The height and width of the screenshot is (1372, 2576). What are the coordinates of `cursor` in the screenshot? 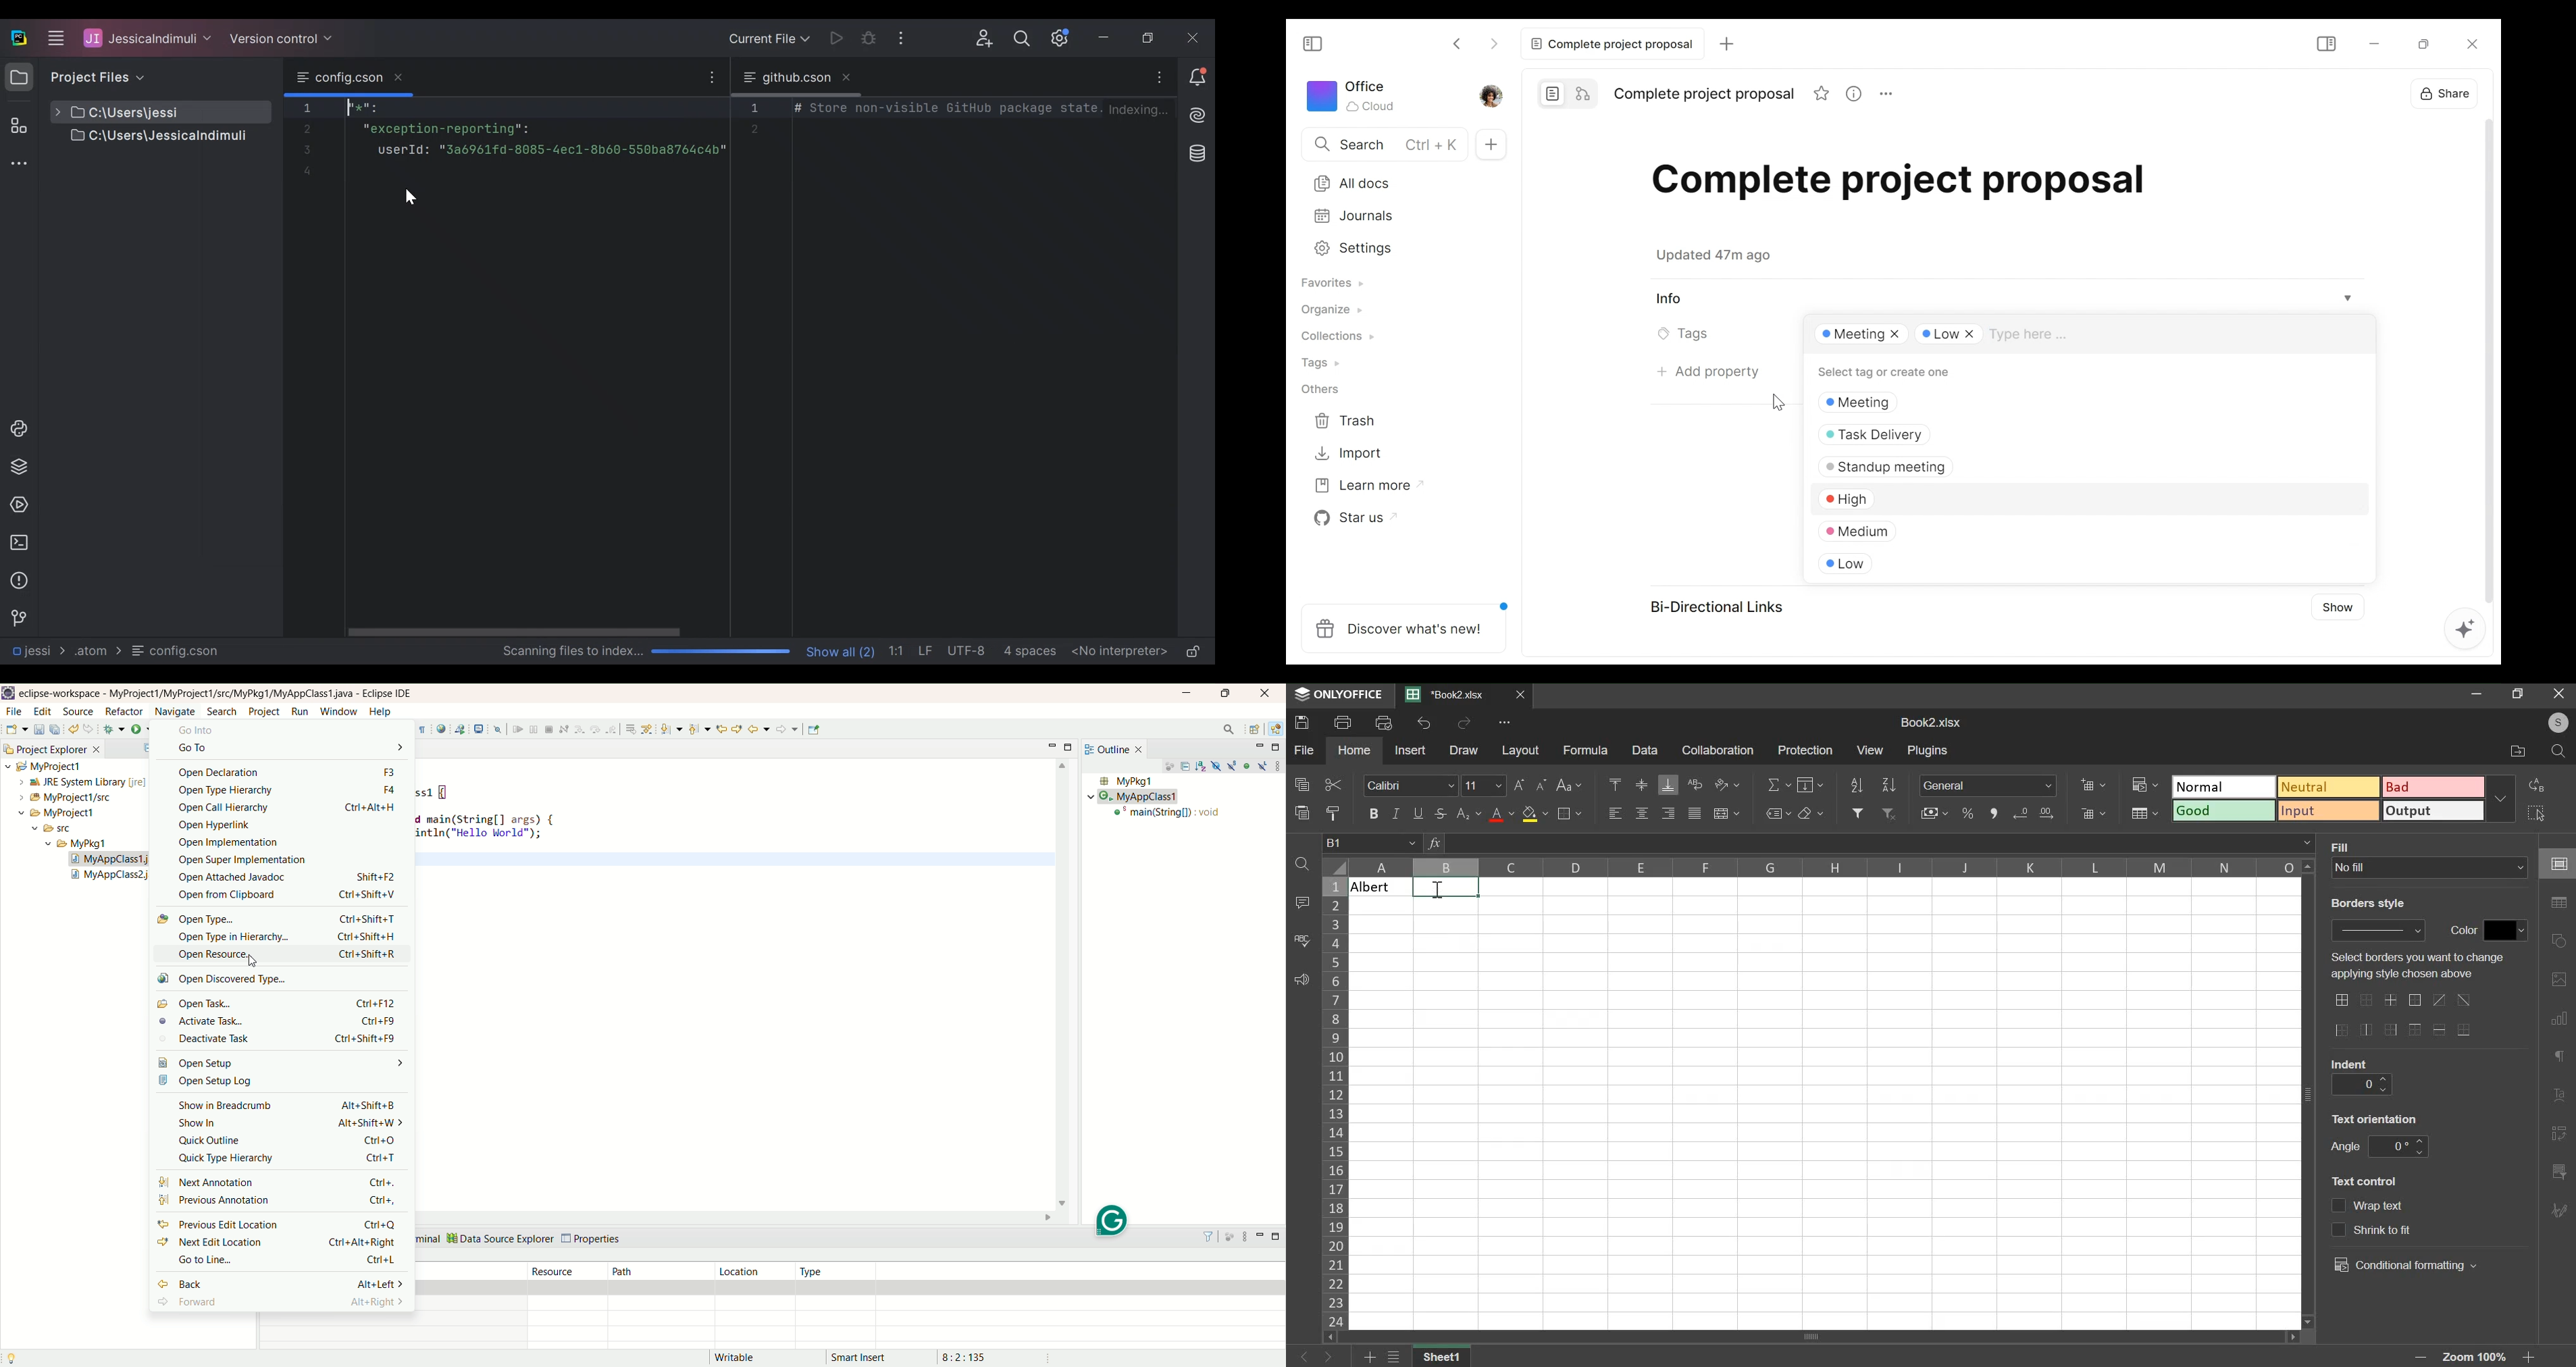 It's located at (1439, 889).